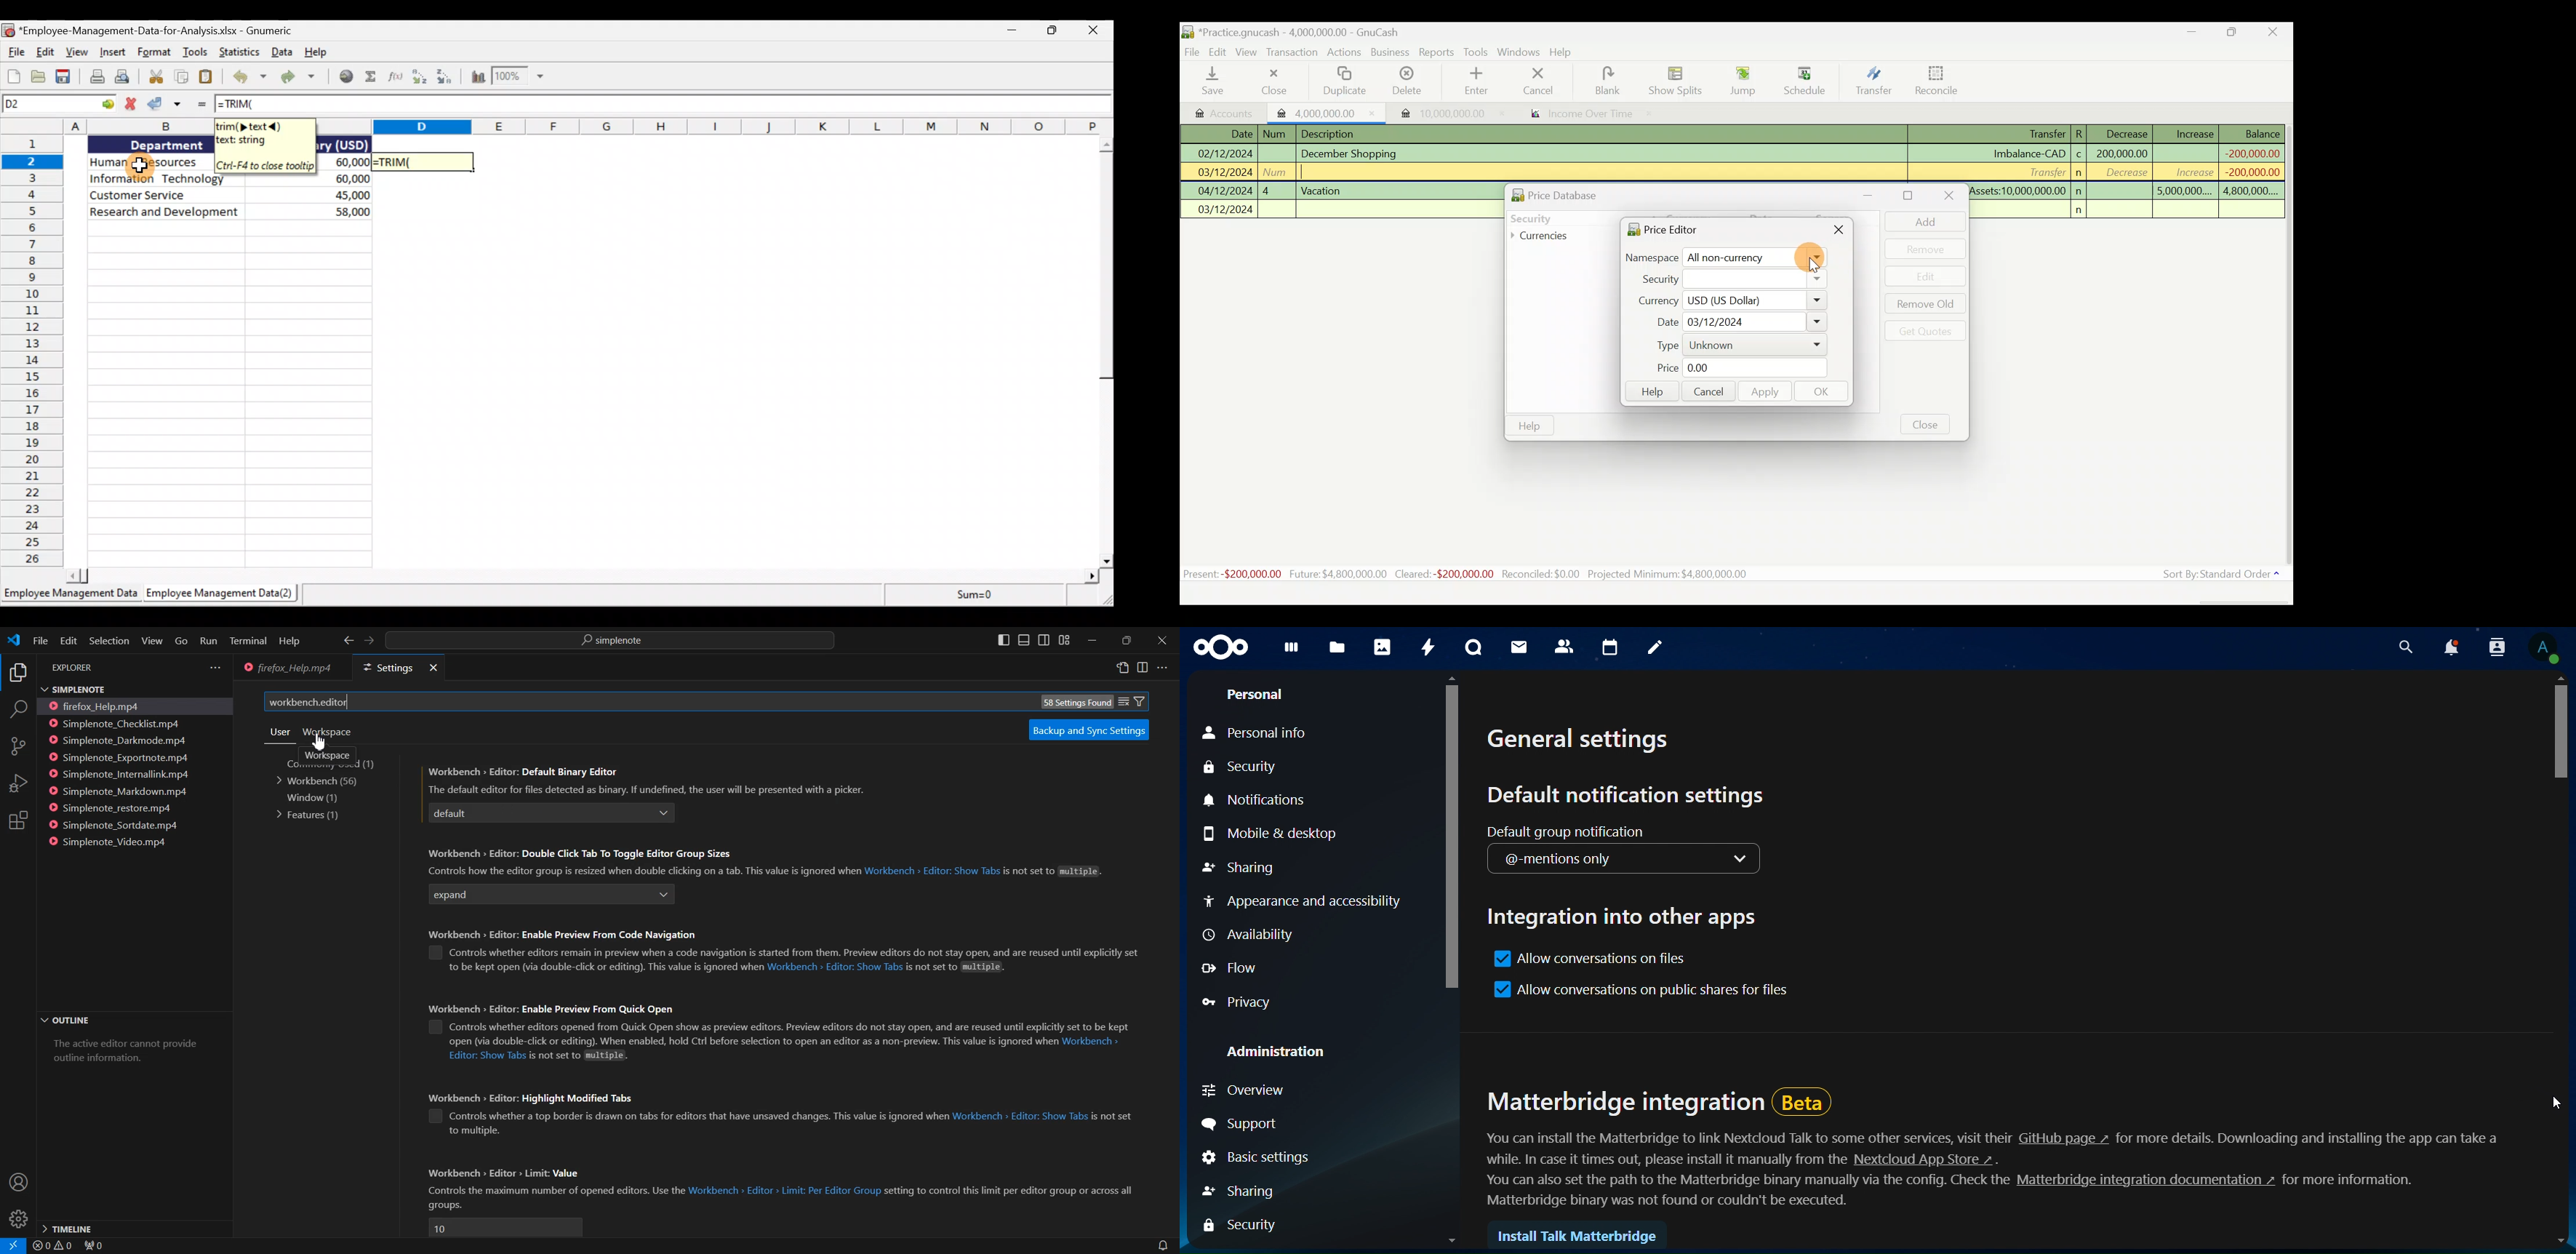 This screenshot has width=2576, height=1260. Describe the element at coordinates (1252, 694) in the screenshot. I see `Personal` at that location.